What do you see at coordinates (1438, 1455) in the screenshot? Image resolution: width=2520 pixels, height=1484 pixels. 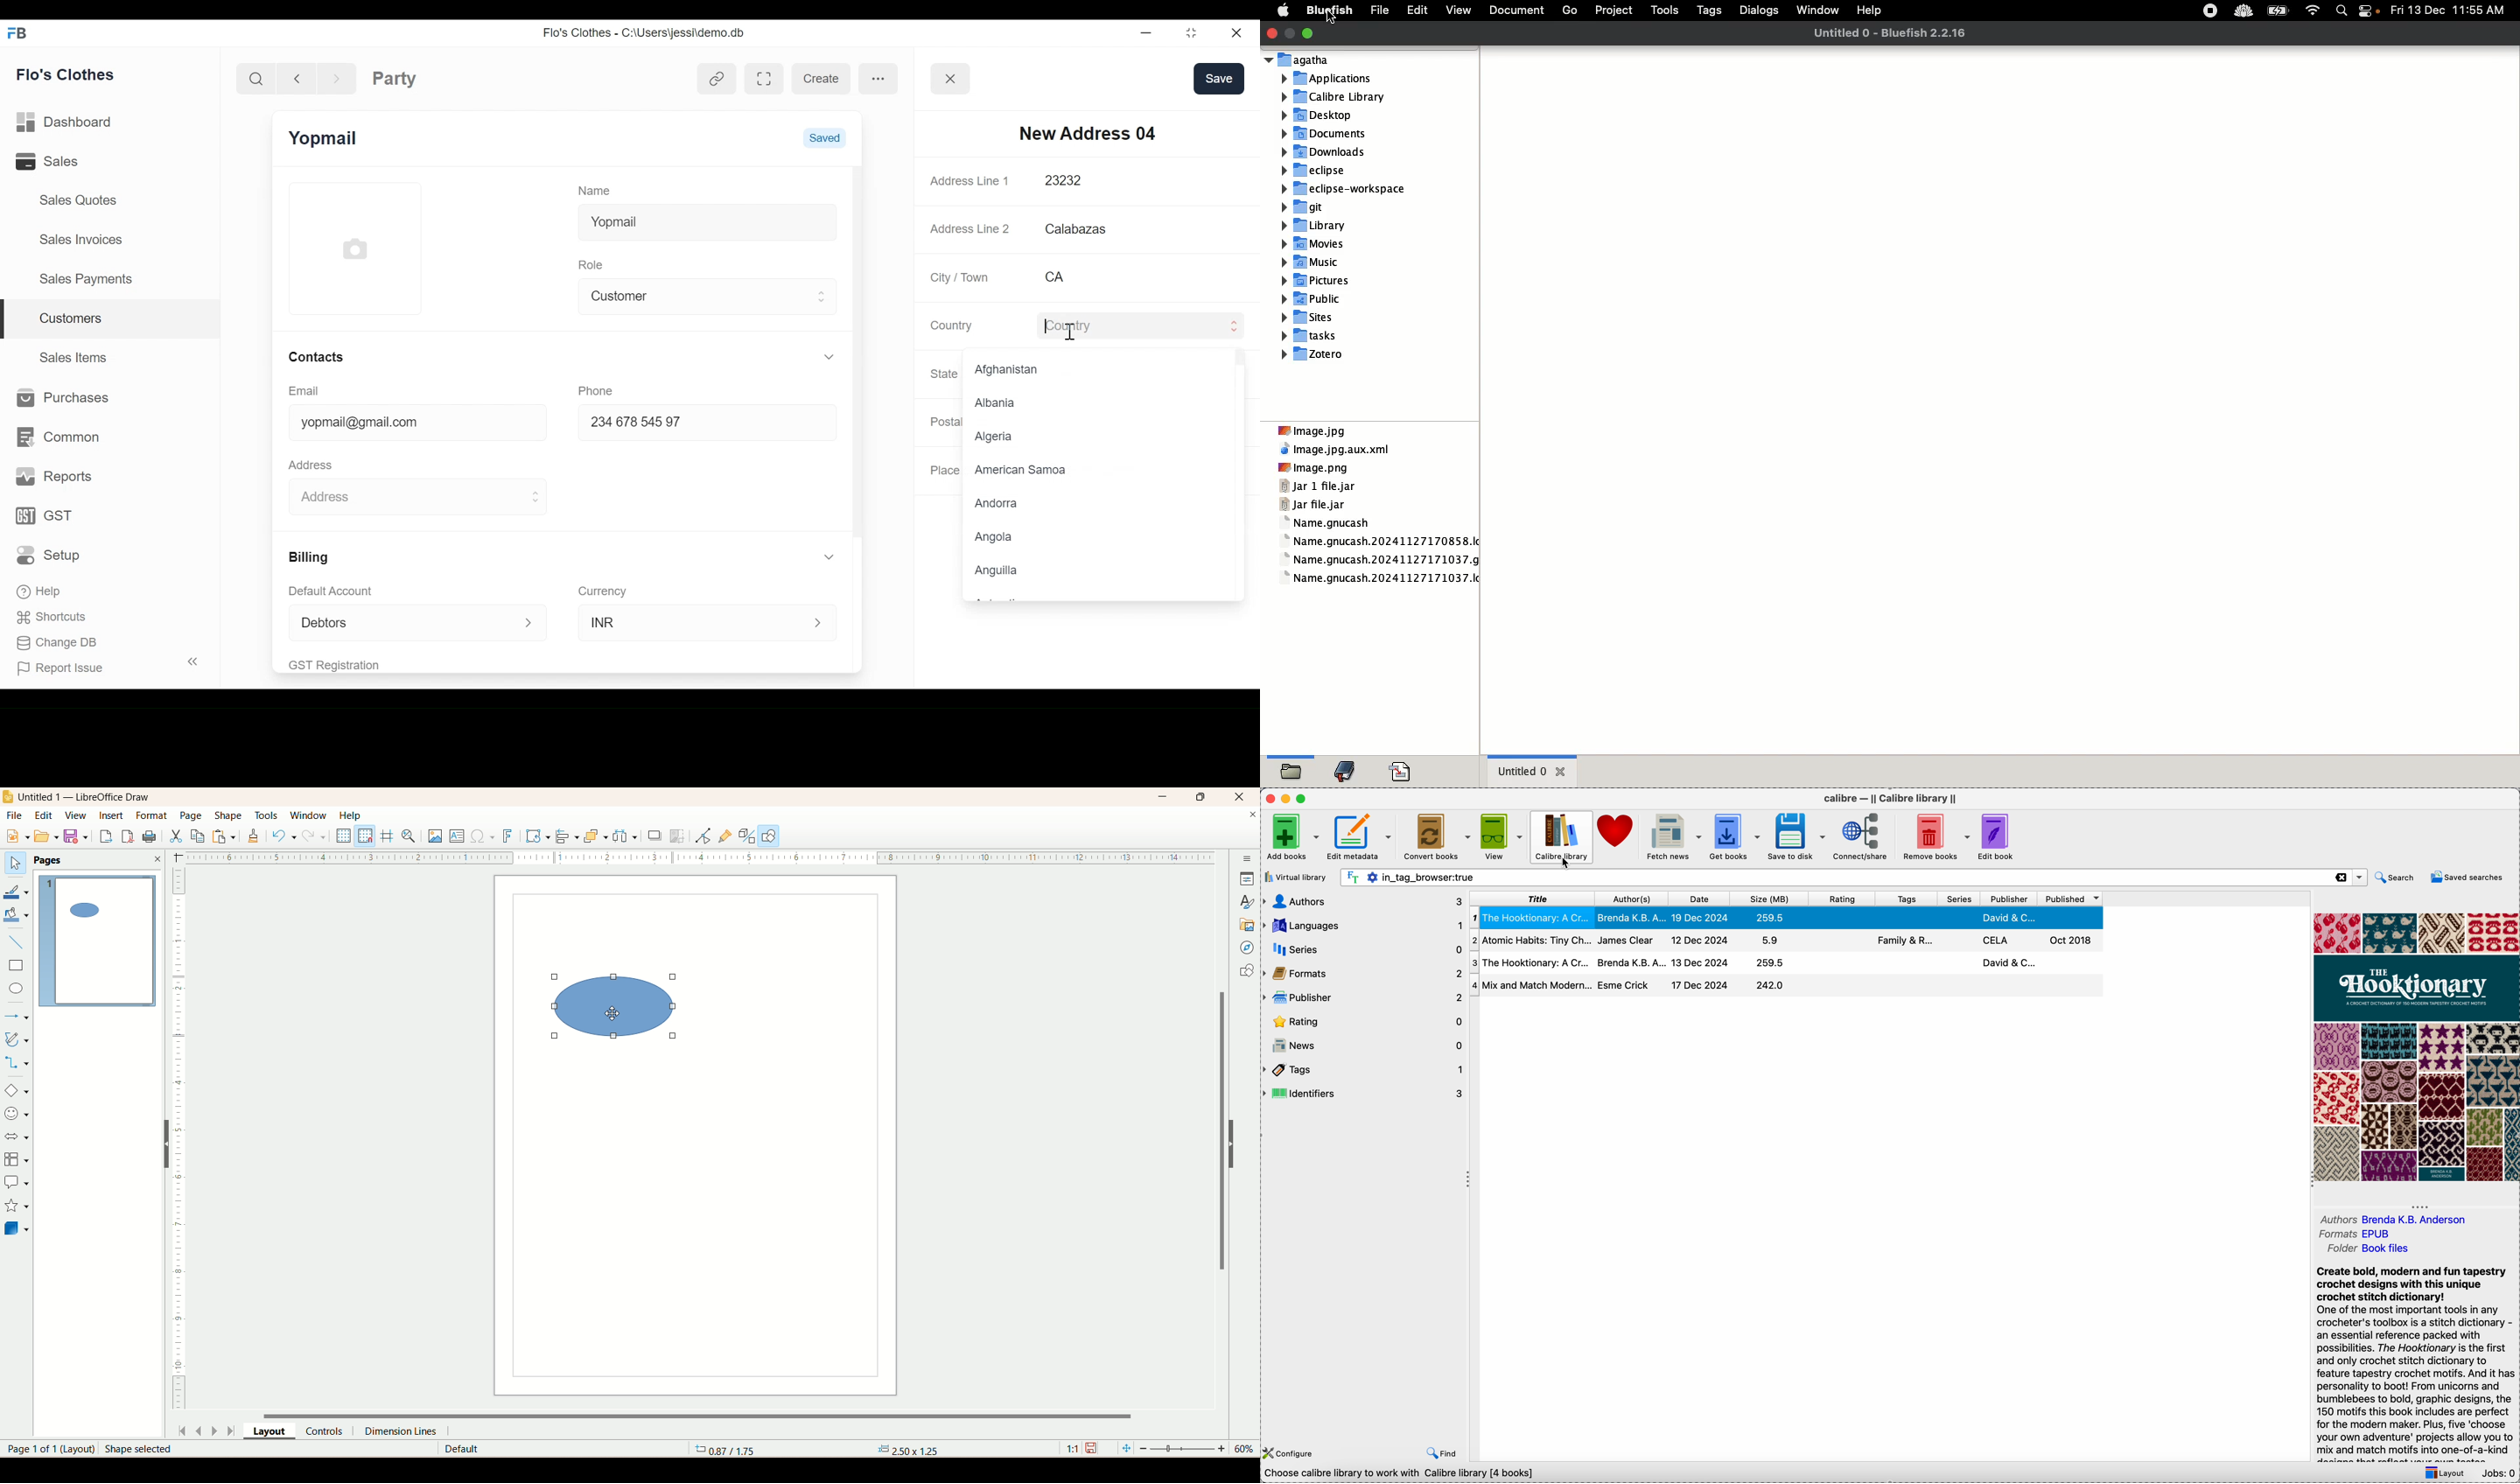 I see `find` at bounding box center [1438, 1455].